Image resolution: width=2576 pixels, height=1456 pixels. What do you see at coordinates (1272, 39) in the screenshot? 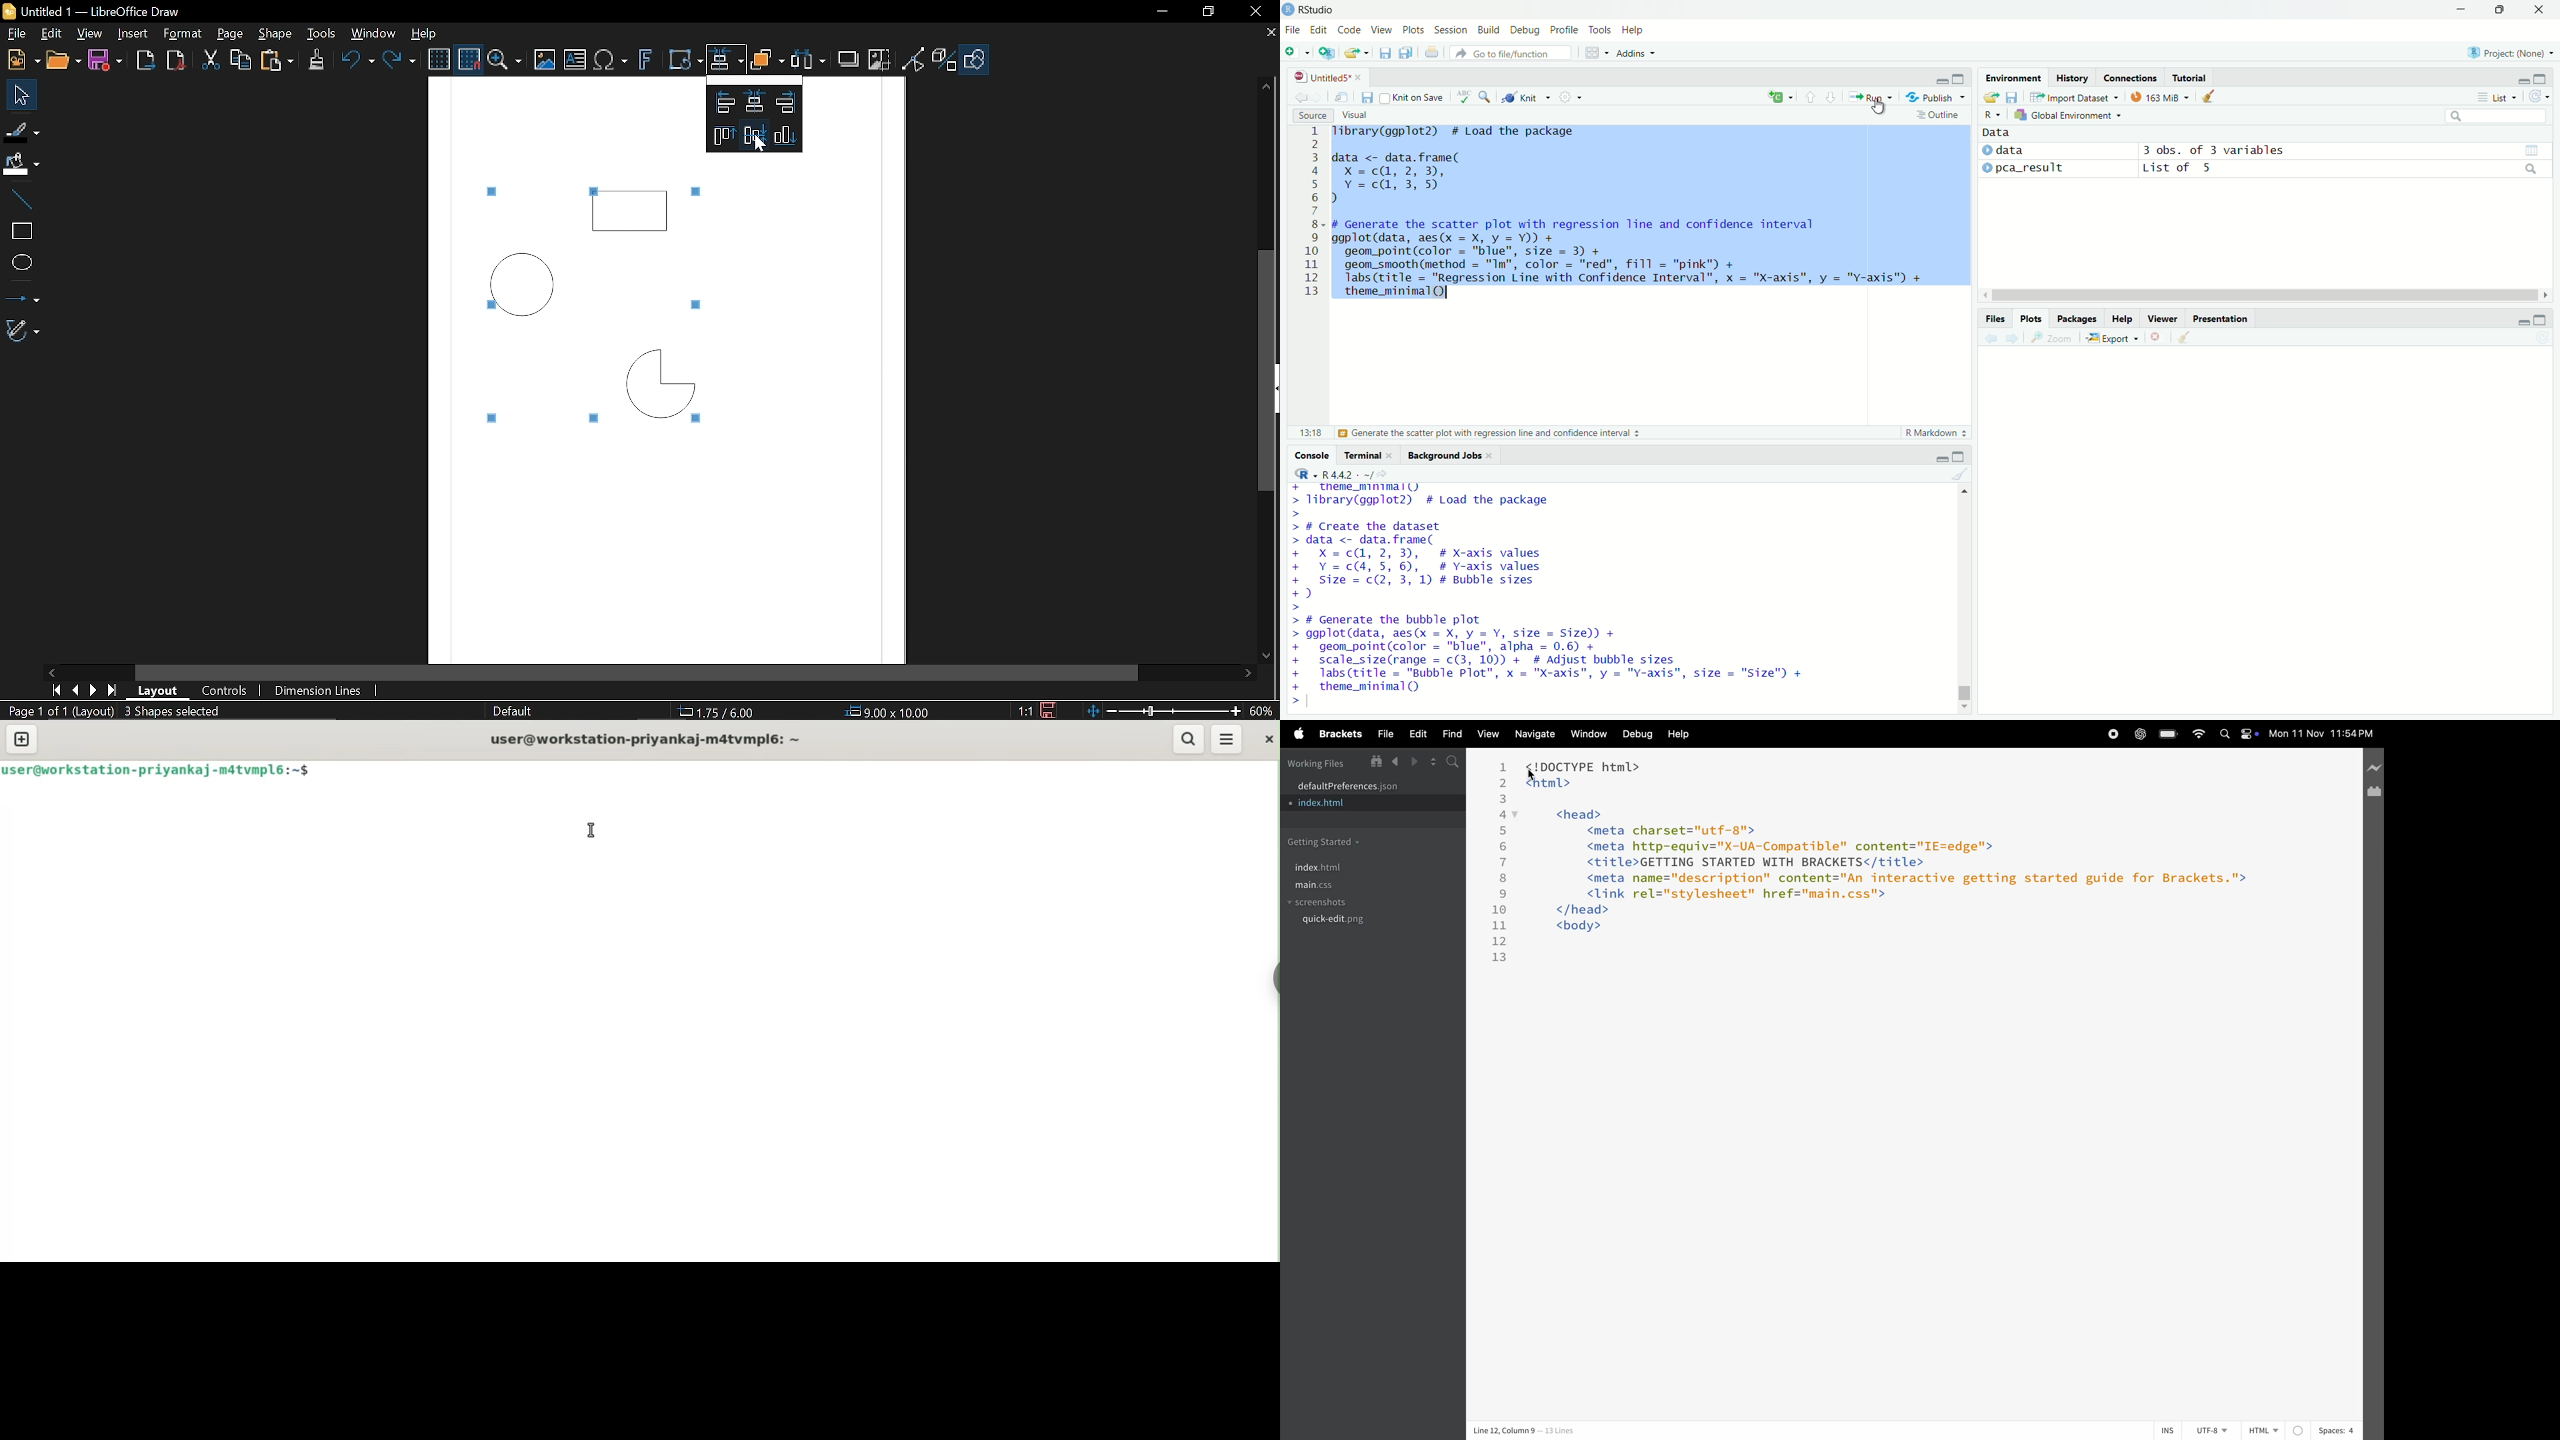
I see `close tab` at bounding box center [1272, 39].